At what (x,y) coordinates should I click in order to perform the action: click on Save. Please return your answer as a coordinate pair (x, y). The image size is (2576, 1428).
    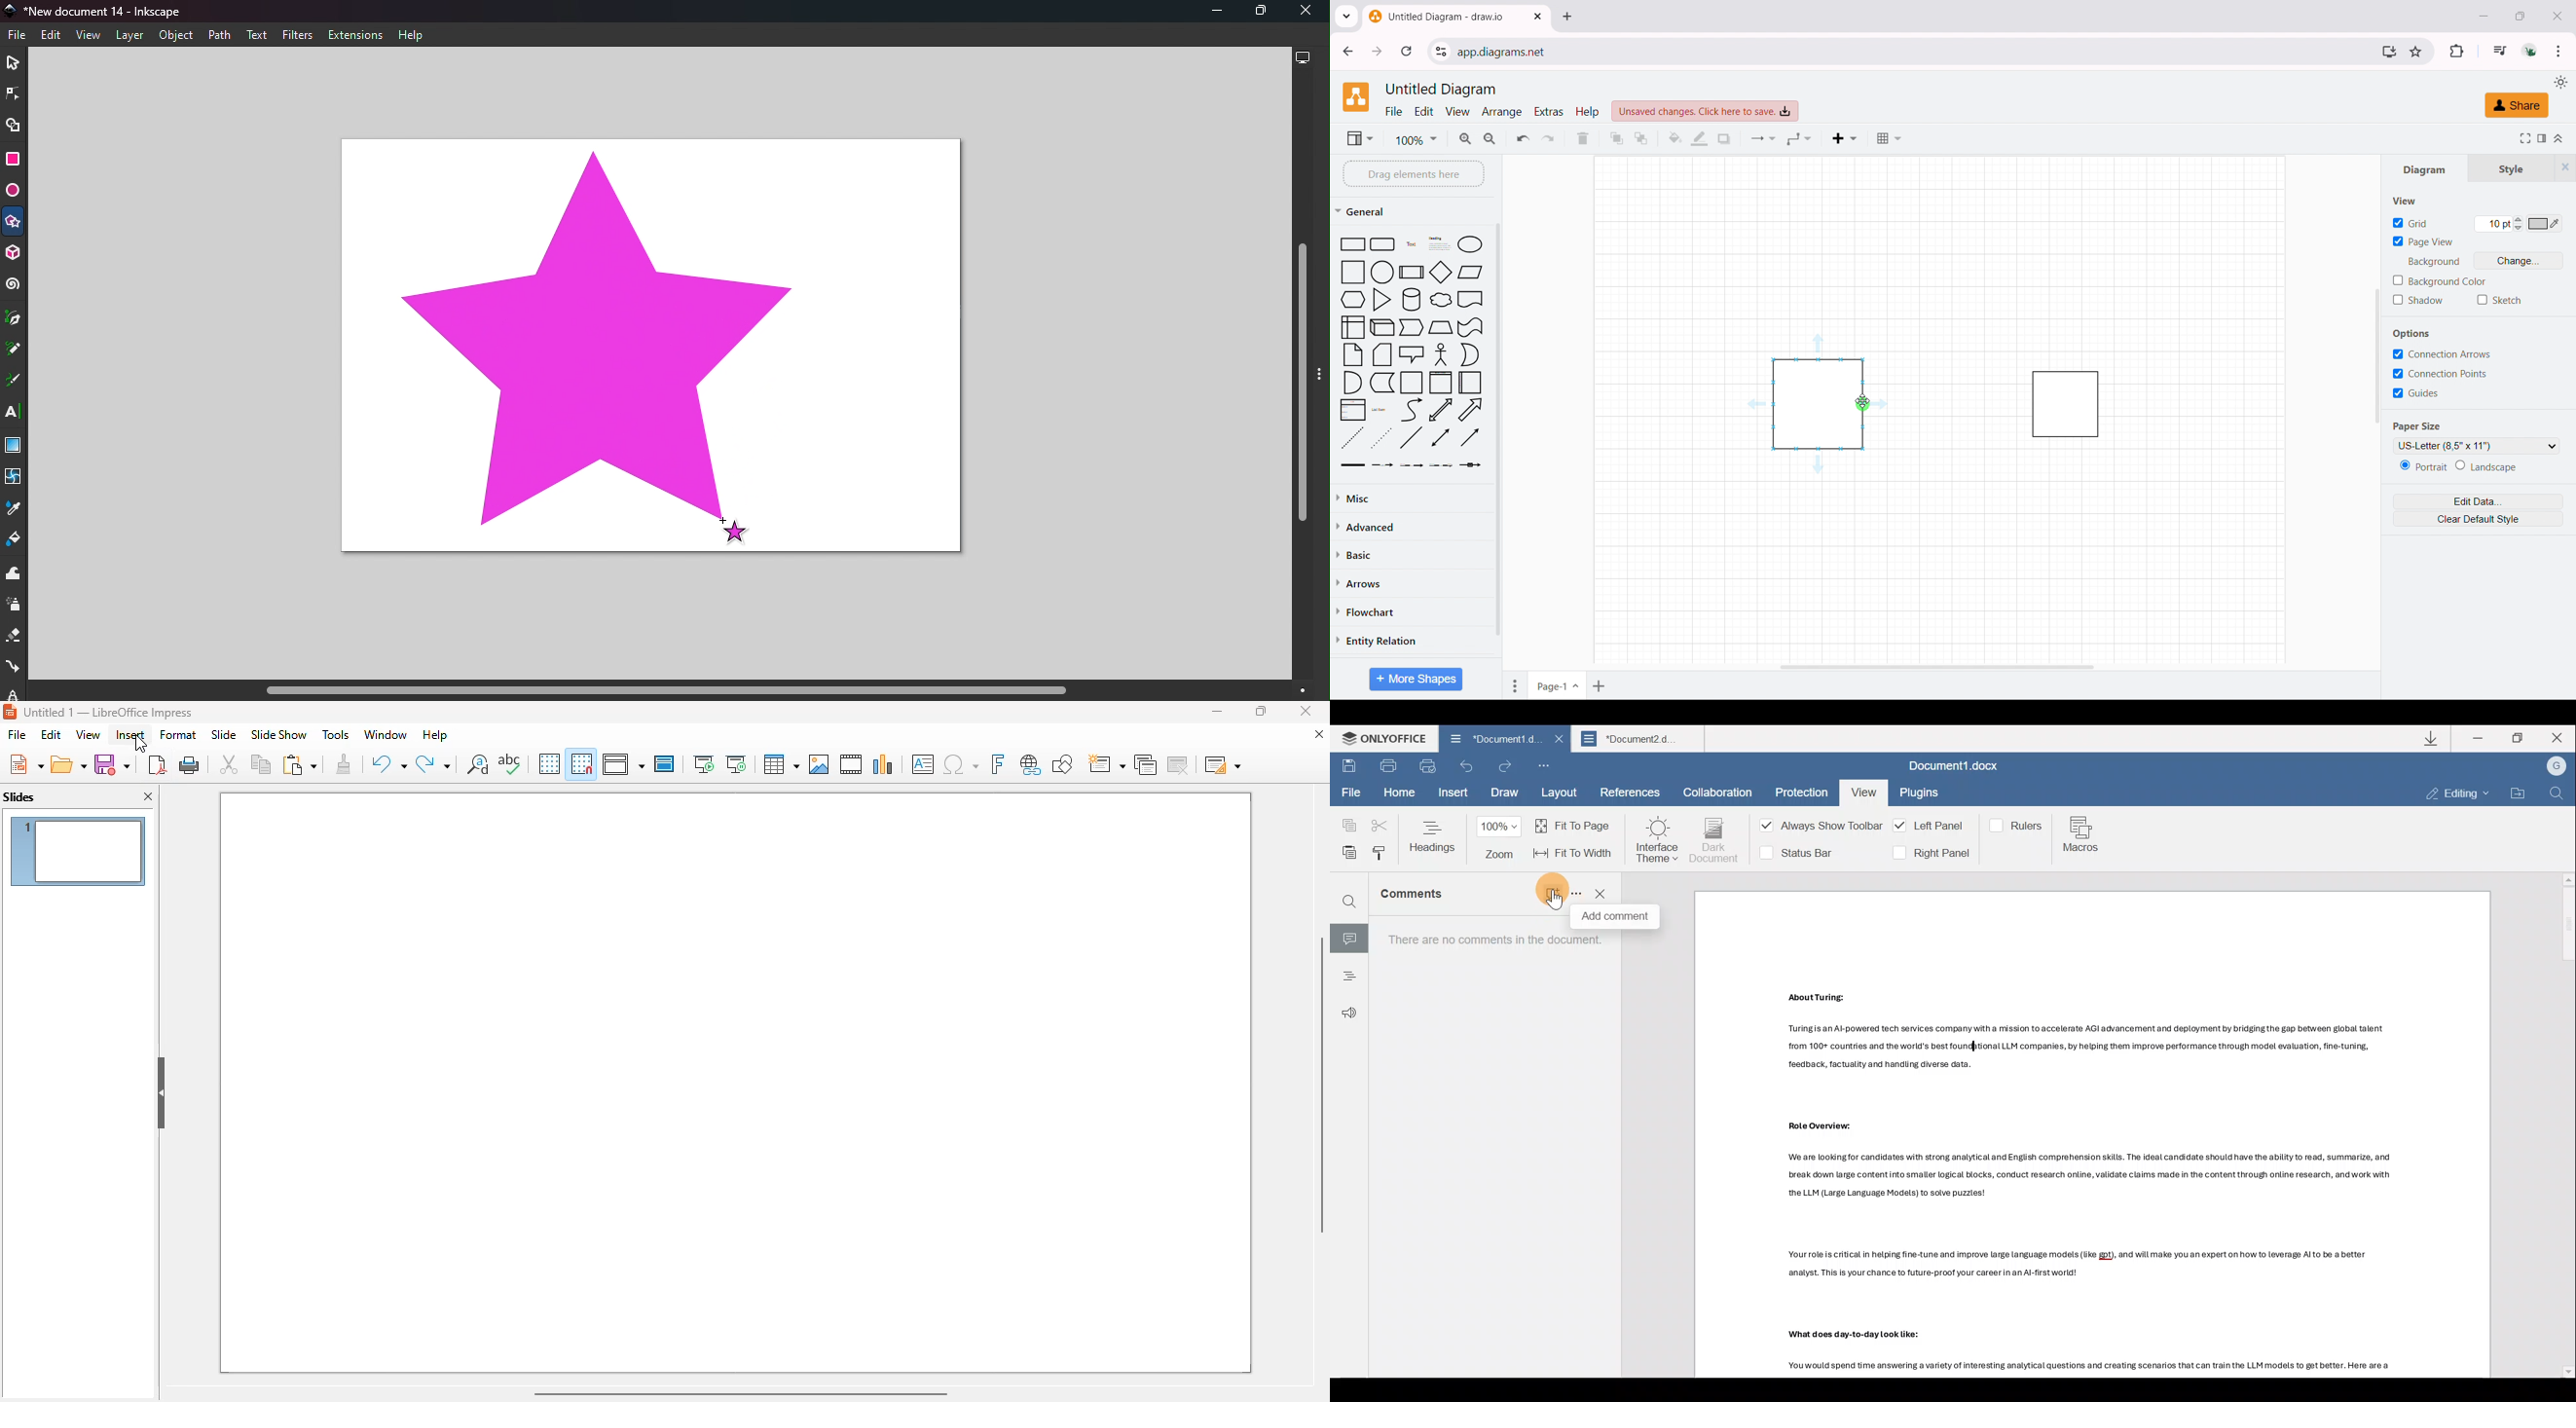
    Looking at the image, I should click on (1349, 767).